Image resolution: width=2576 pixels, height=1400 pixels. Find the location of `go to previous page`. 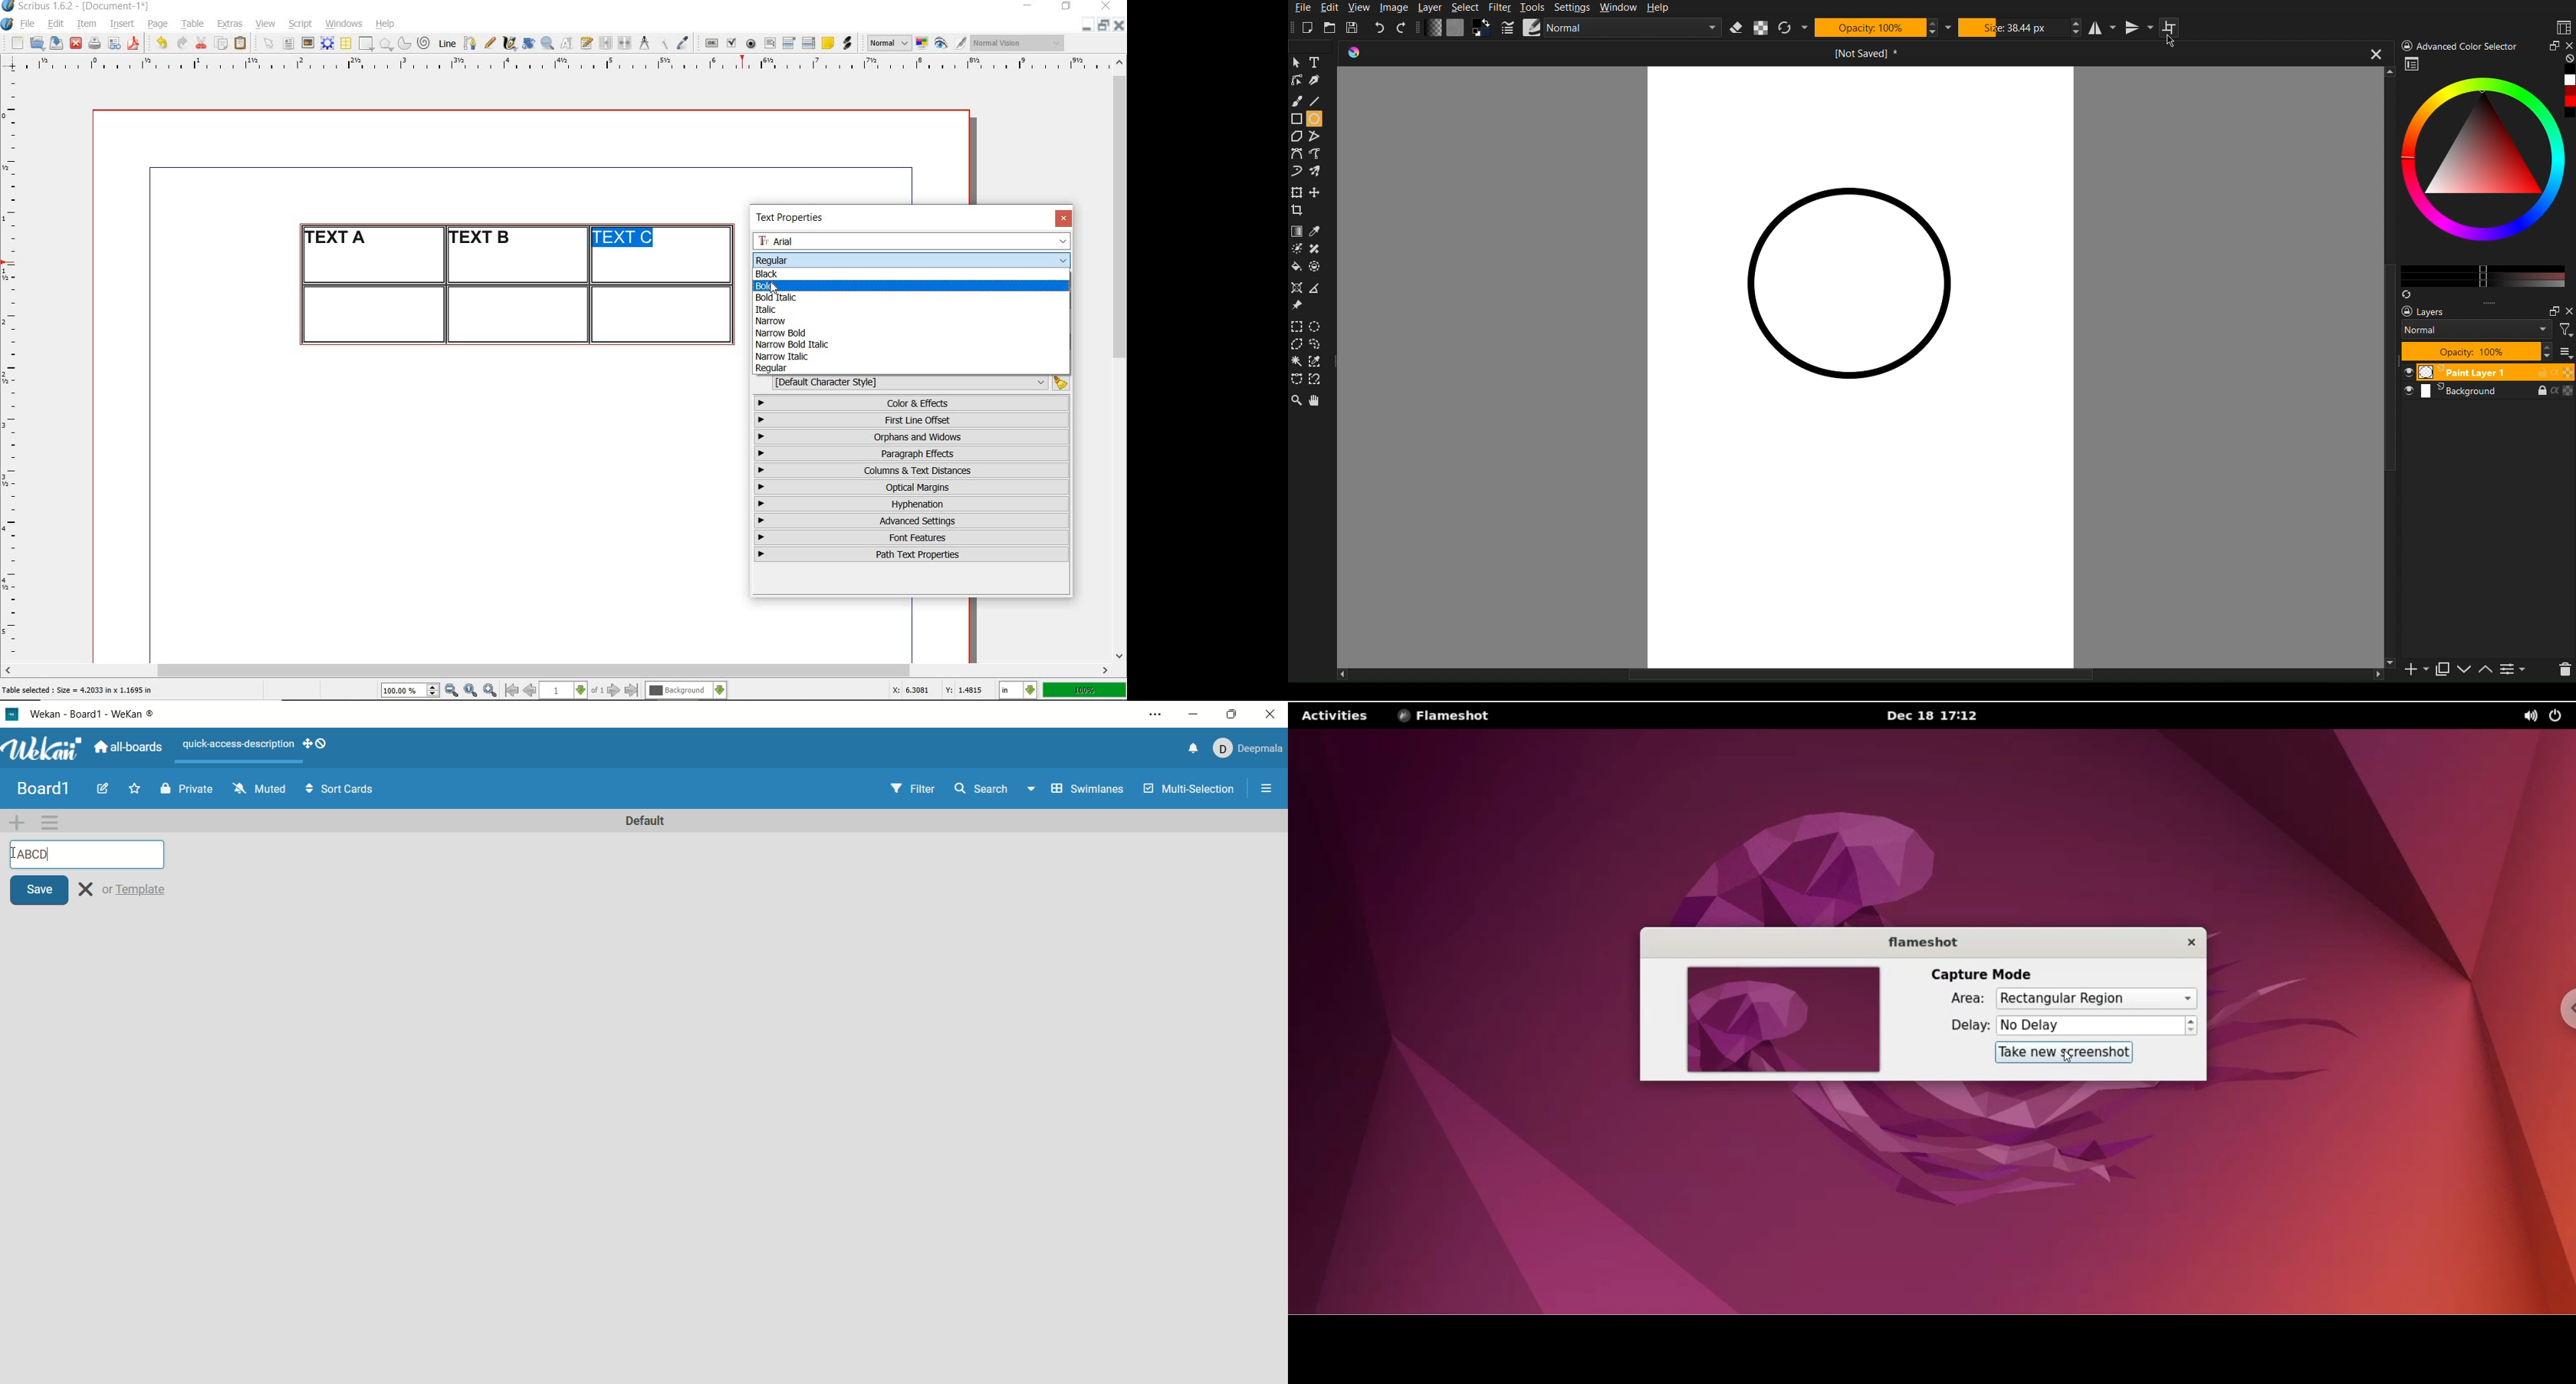

go to previous page is located at coordinates (530, 691).